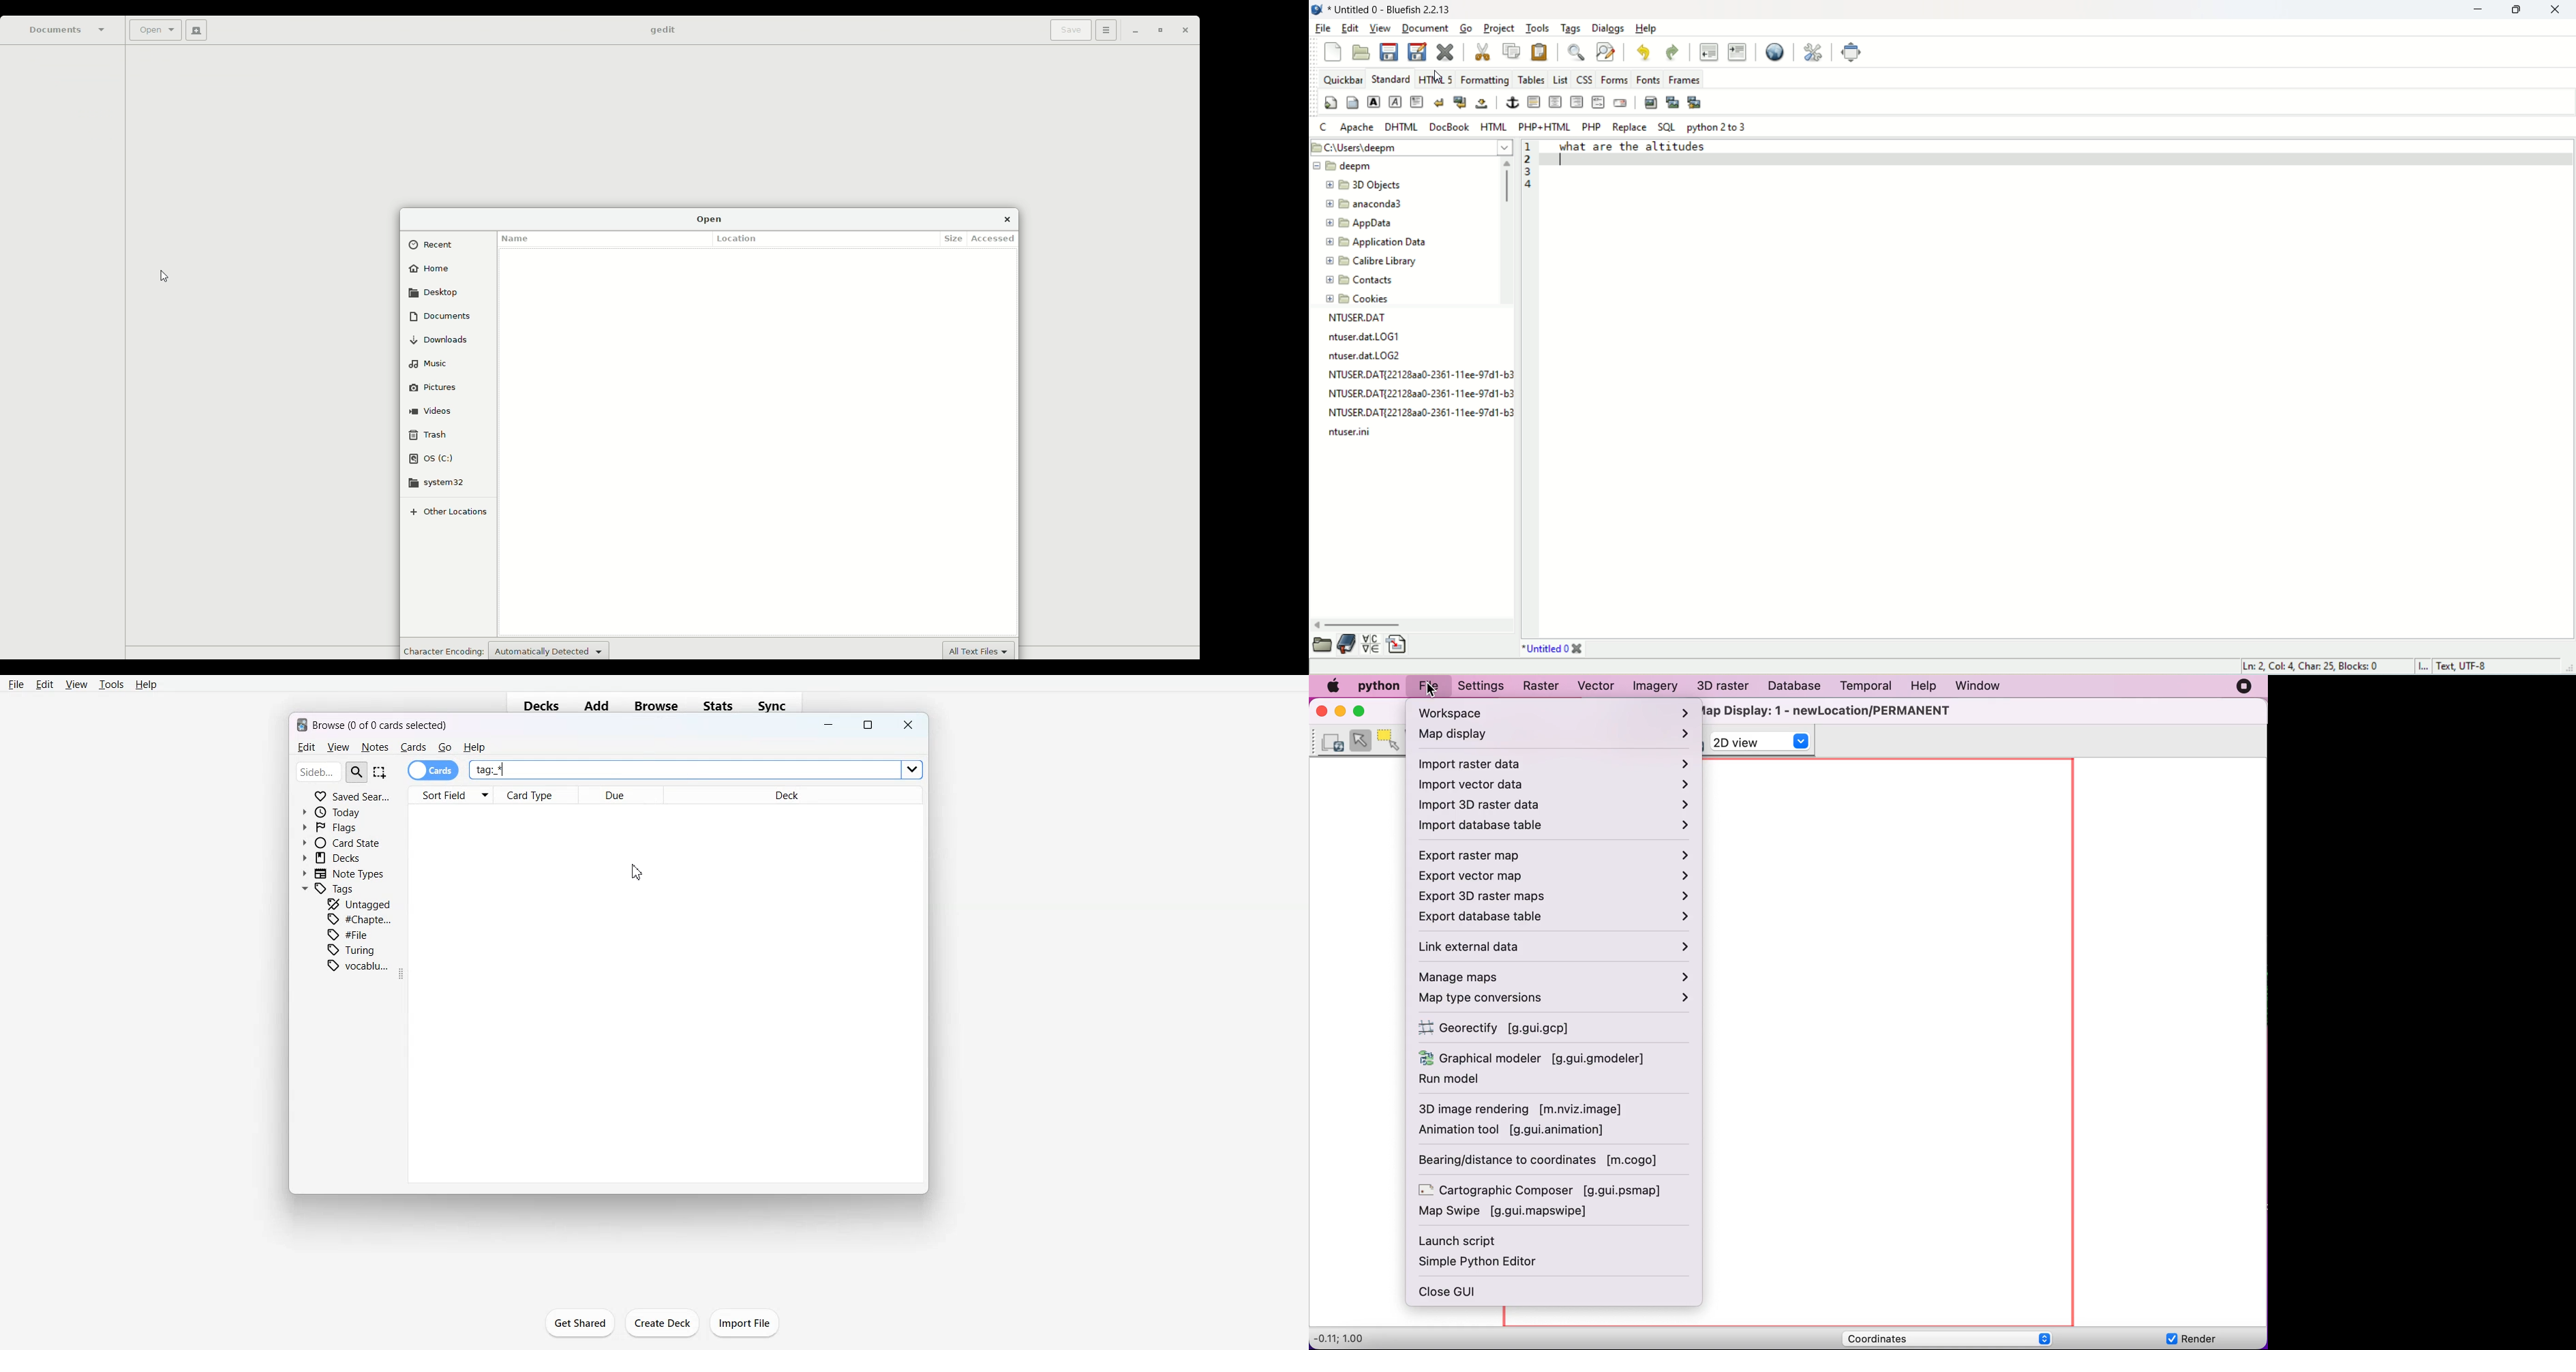 The width and height of the screenshot is (2576, 1372). Describe the element at coordinates (1377, 244) in the screenshot. I see `application` at that location.